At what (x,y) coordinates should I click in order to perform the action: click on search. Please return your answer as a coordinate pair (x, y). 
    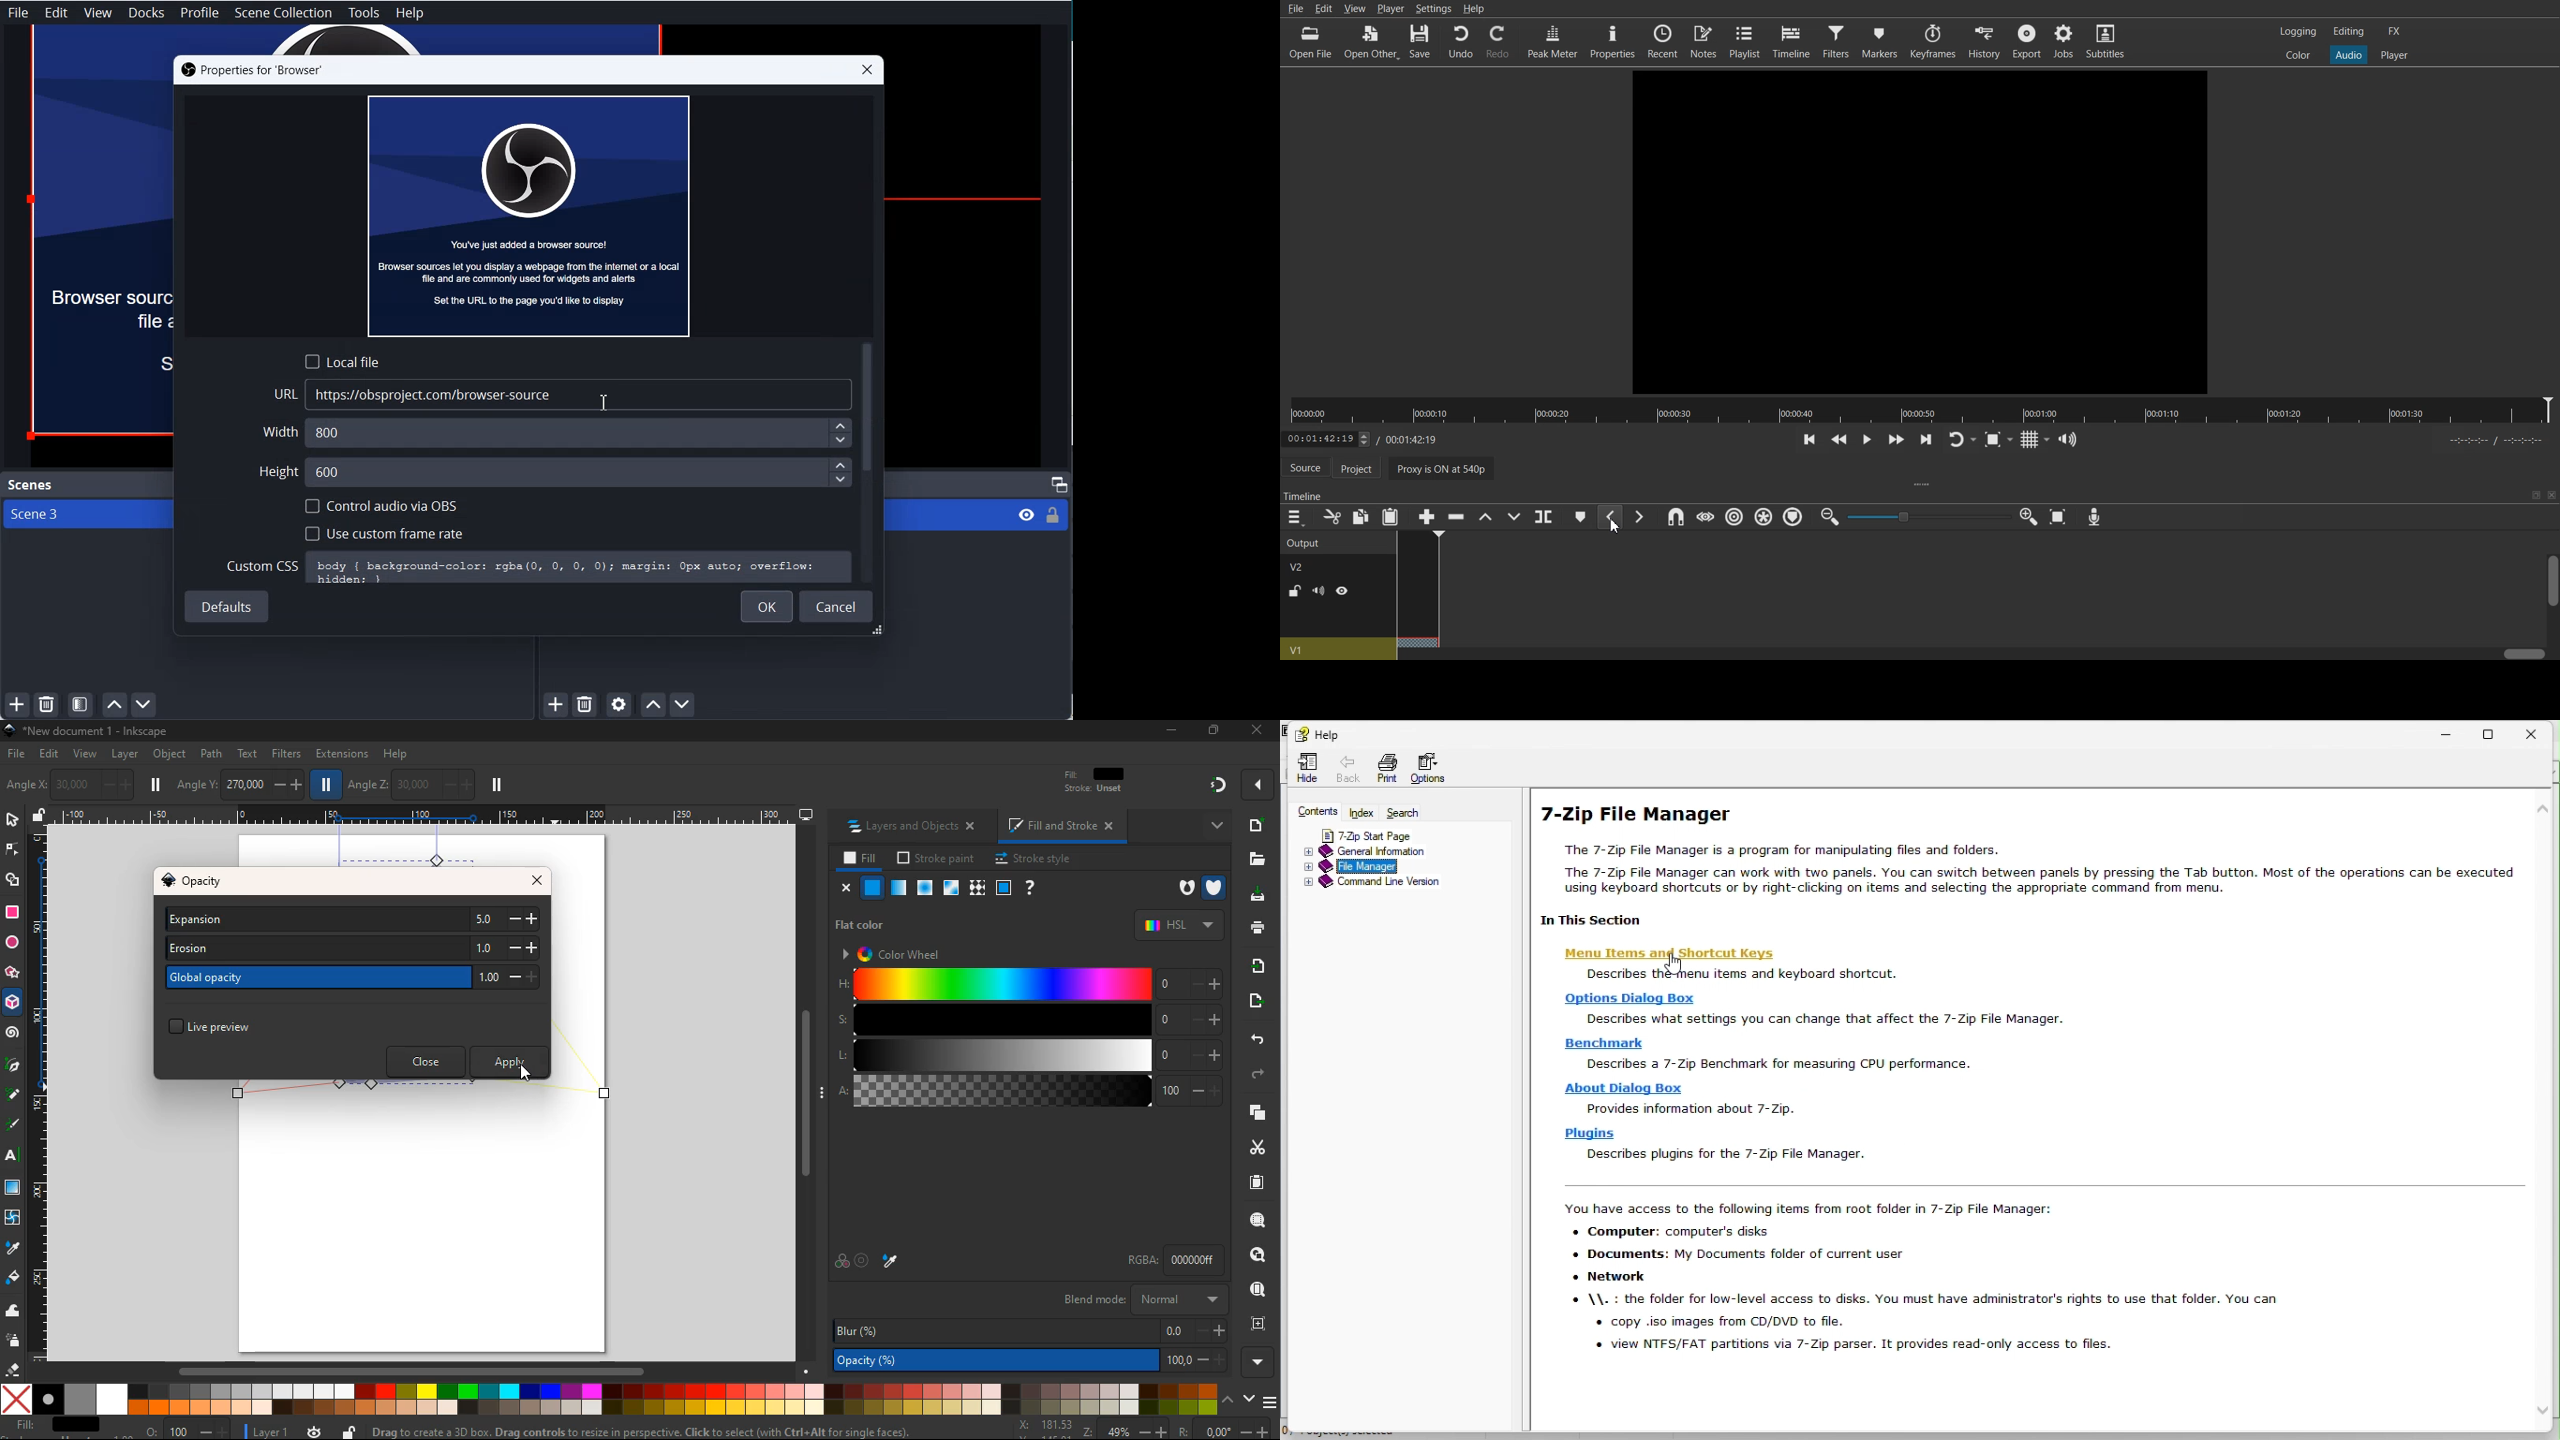
    Looking at the image, I should click on (1254, 1222).